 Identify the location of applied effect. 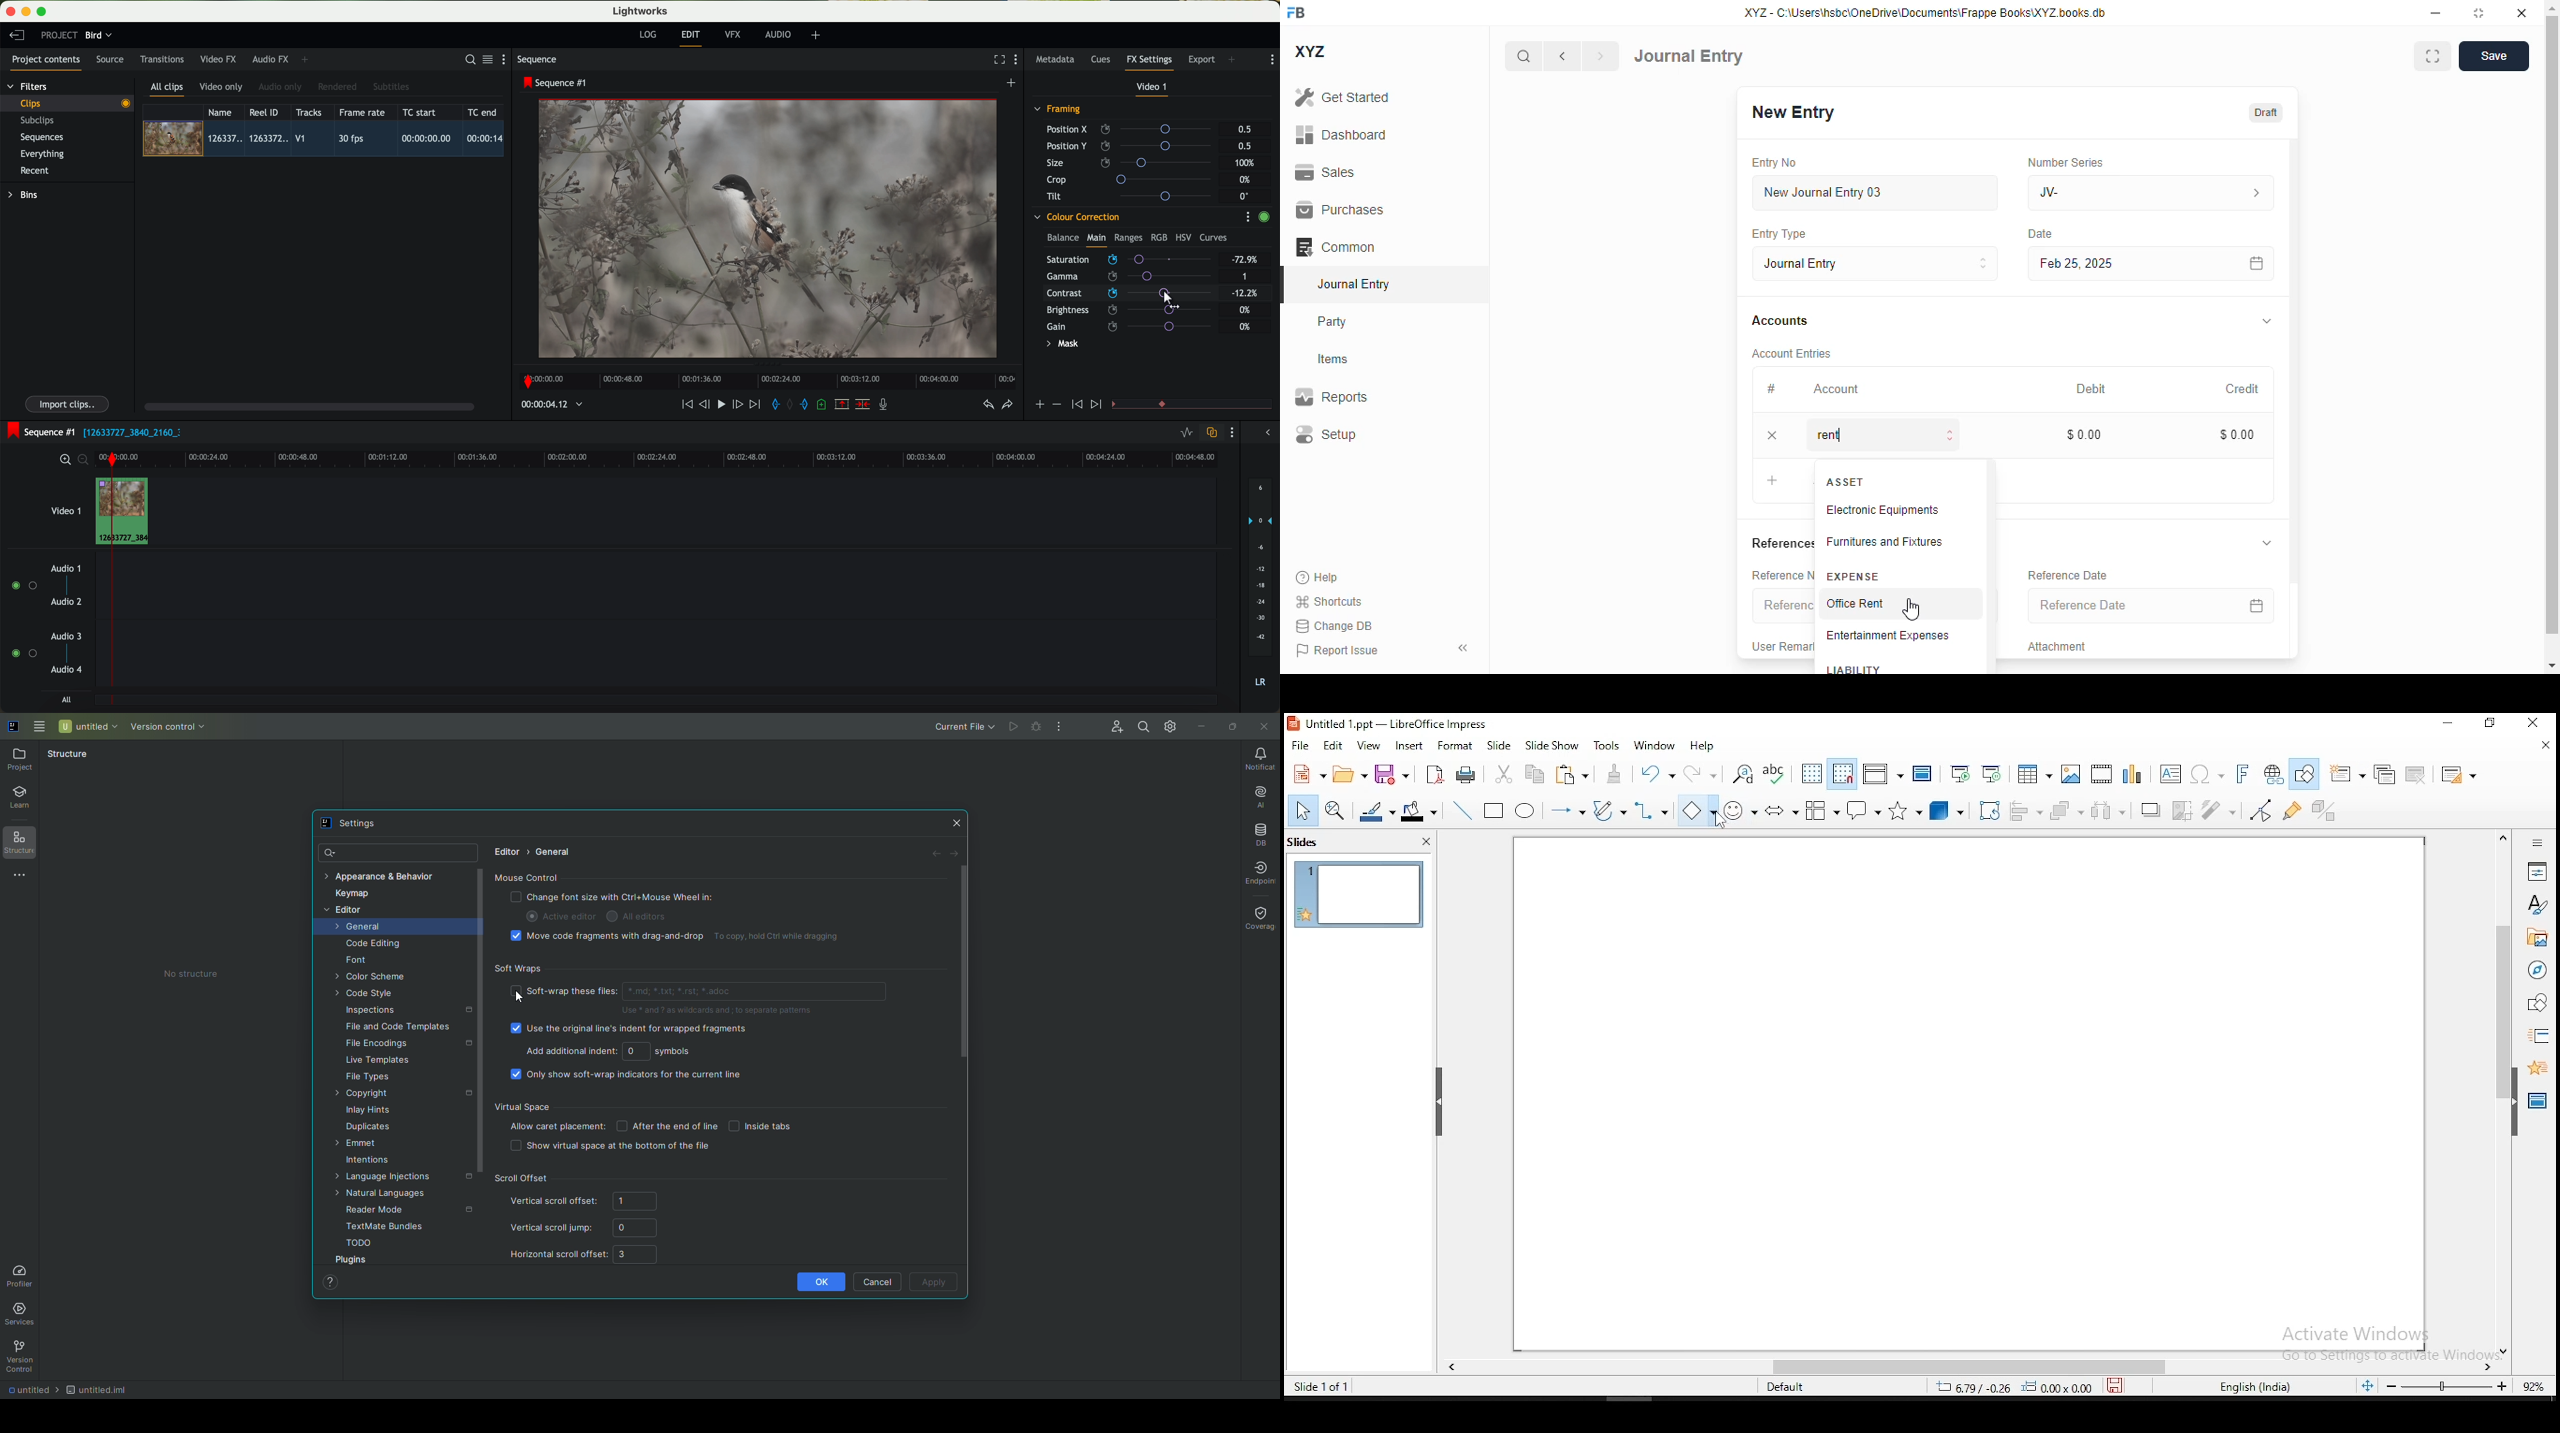
(770, 229).